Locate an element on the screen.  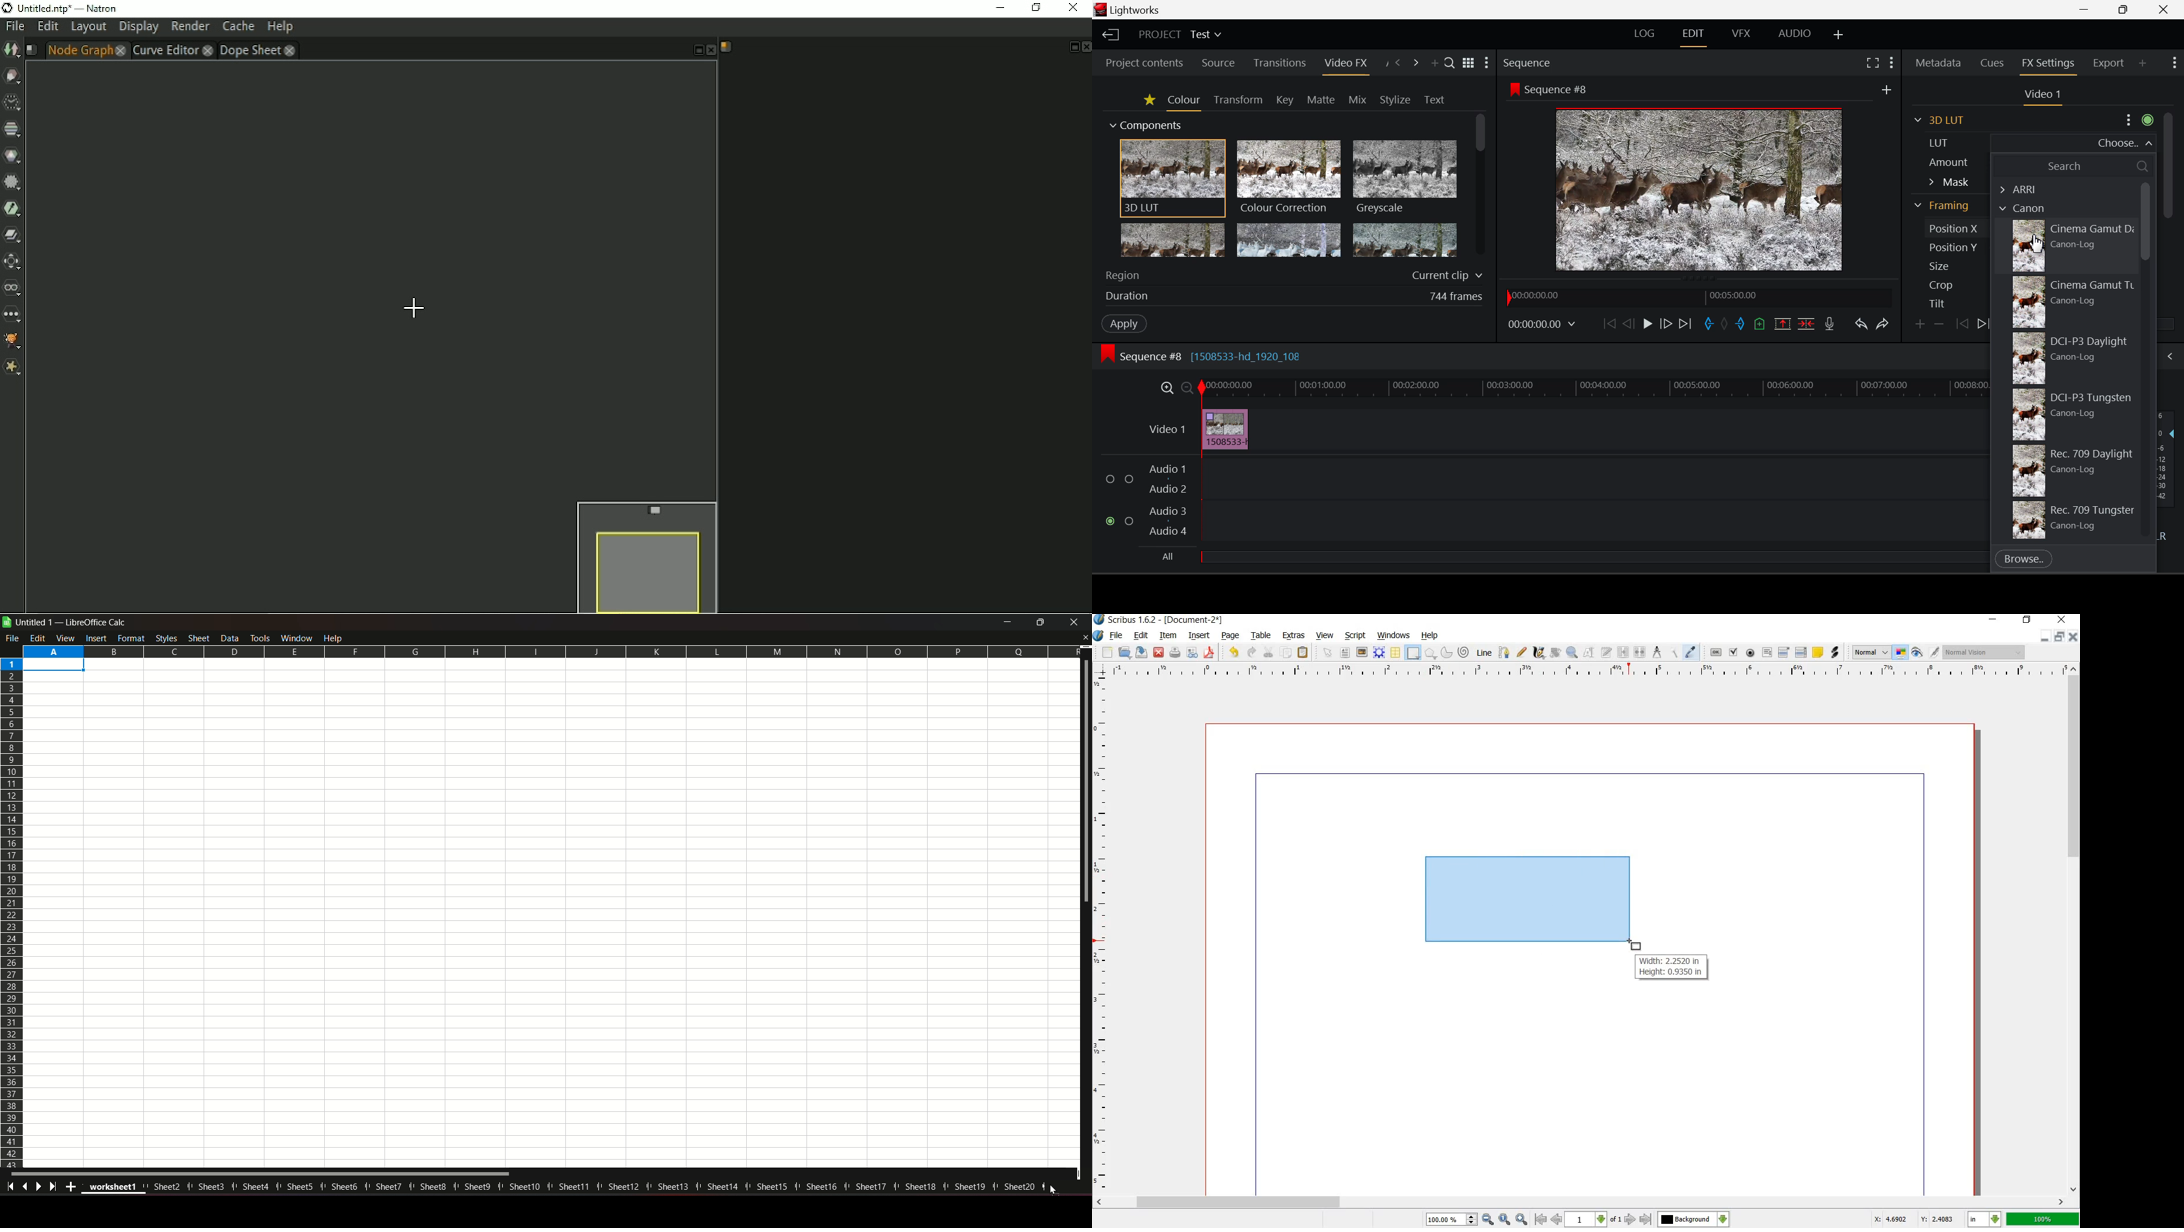
100% is located at coordinates (2042, 1220).